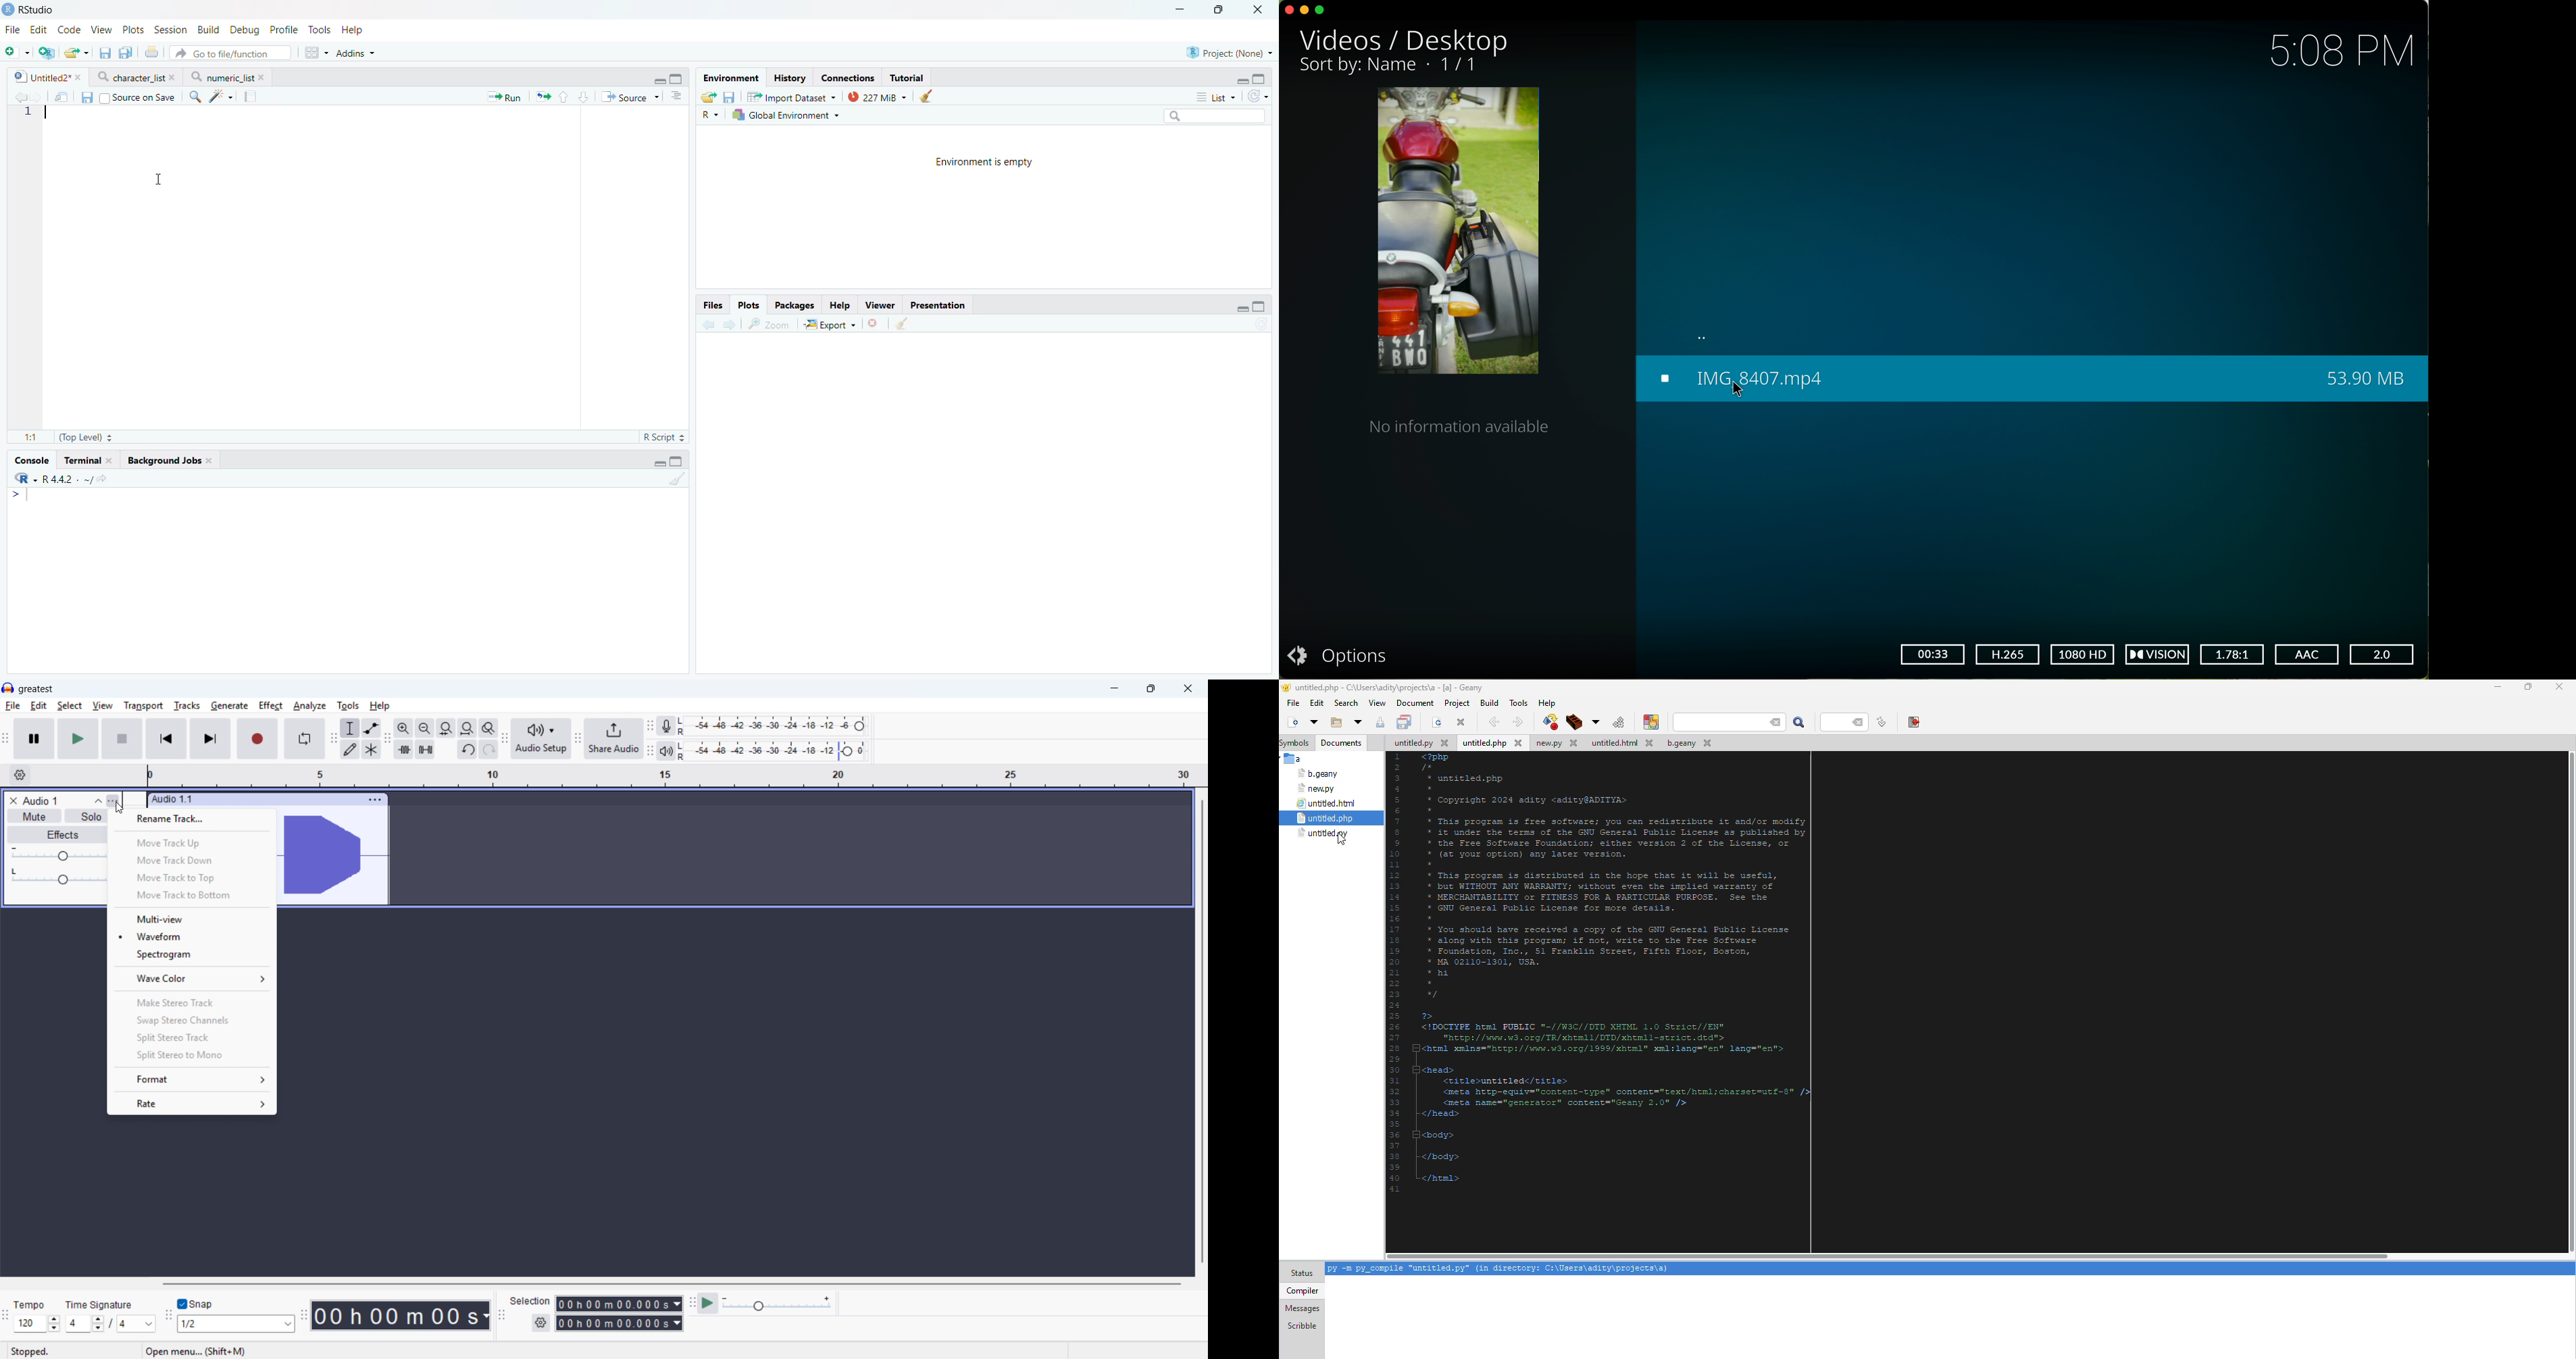  What do you see at coordinates (30, 460) in the screenshot?
I see `Console` at bounding box center [30, 460].